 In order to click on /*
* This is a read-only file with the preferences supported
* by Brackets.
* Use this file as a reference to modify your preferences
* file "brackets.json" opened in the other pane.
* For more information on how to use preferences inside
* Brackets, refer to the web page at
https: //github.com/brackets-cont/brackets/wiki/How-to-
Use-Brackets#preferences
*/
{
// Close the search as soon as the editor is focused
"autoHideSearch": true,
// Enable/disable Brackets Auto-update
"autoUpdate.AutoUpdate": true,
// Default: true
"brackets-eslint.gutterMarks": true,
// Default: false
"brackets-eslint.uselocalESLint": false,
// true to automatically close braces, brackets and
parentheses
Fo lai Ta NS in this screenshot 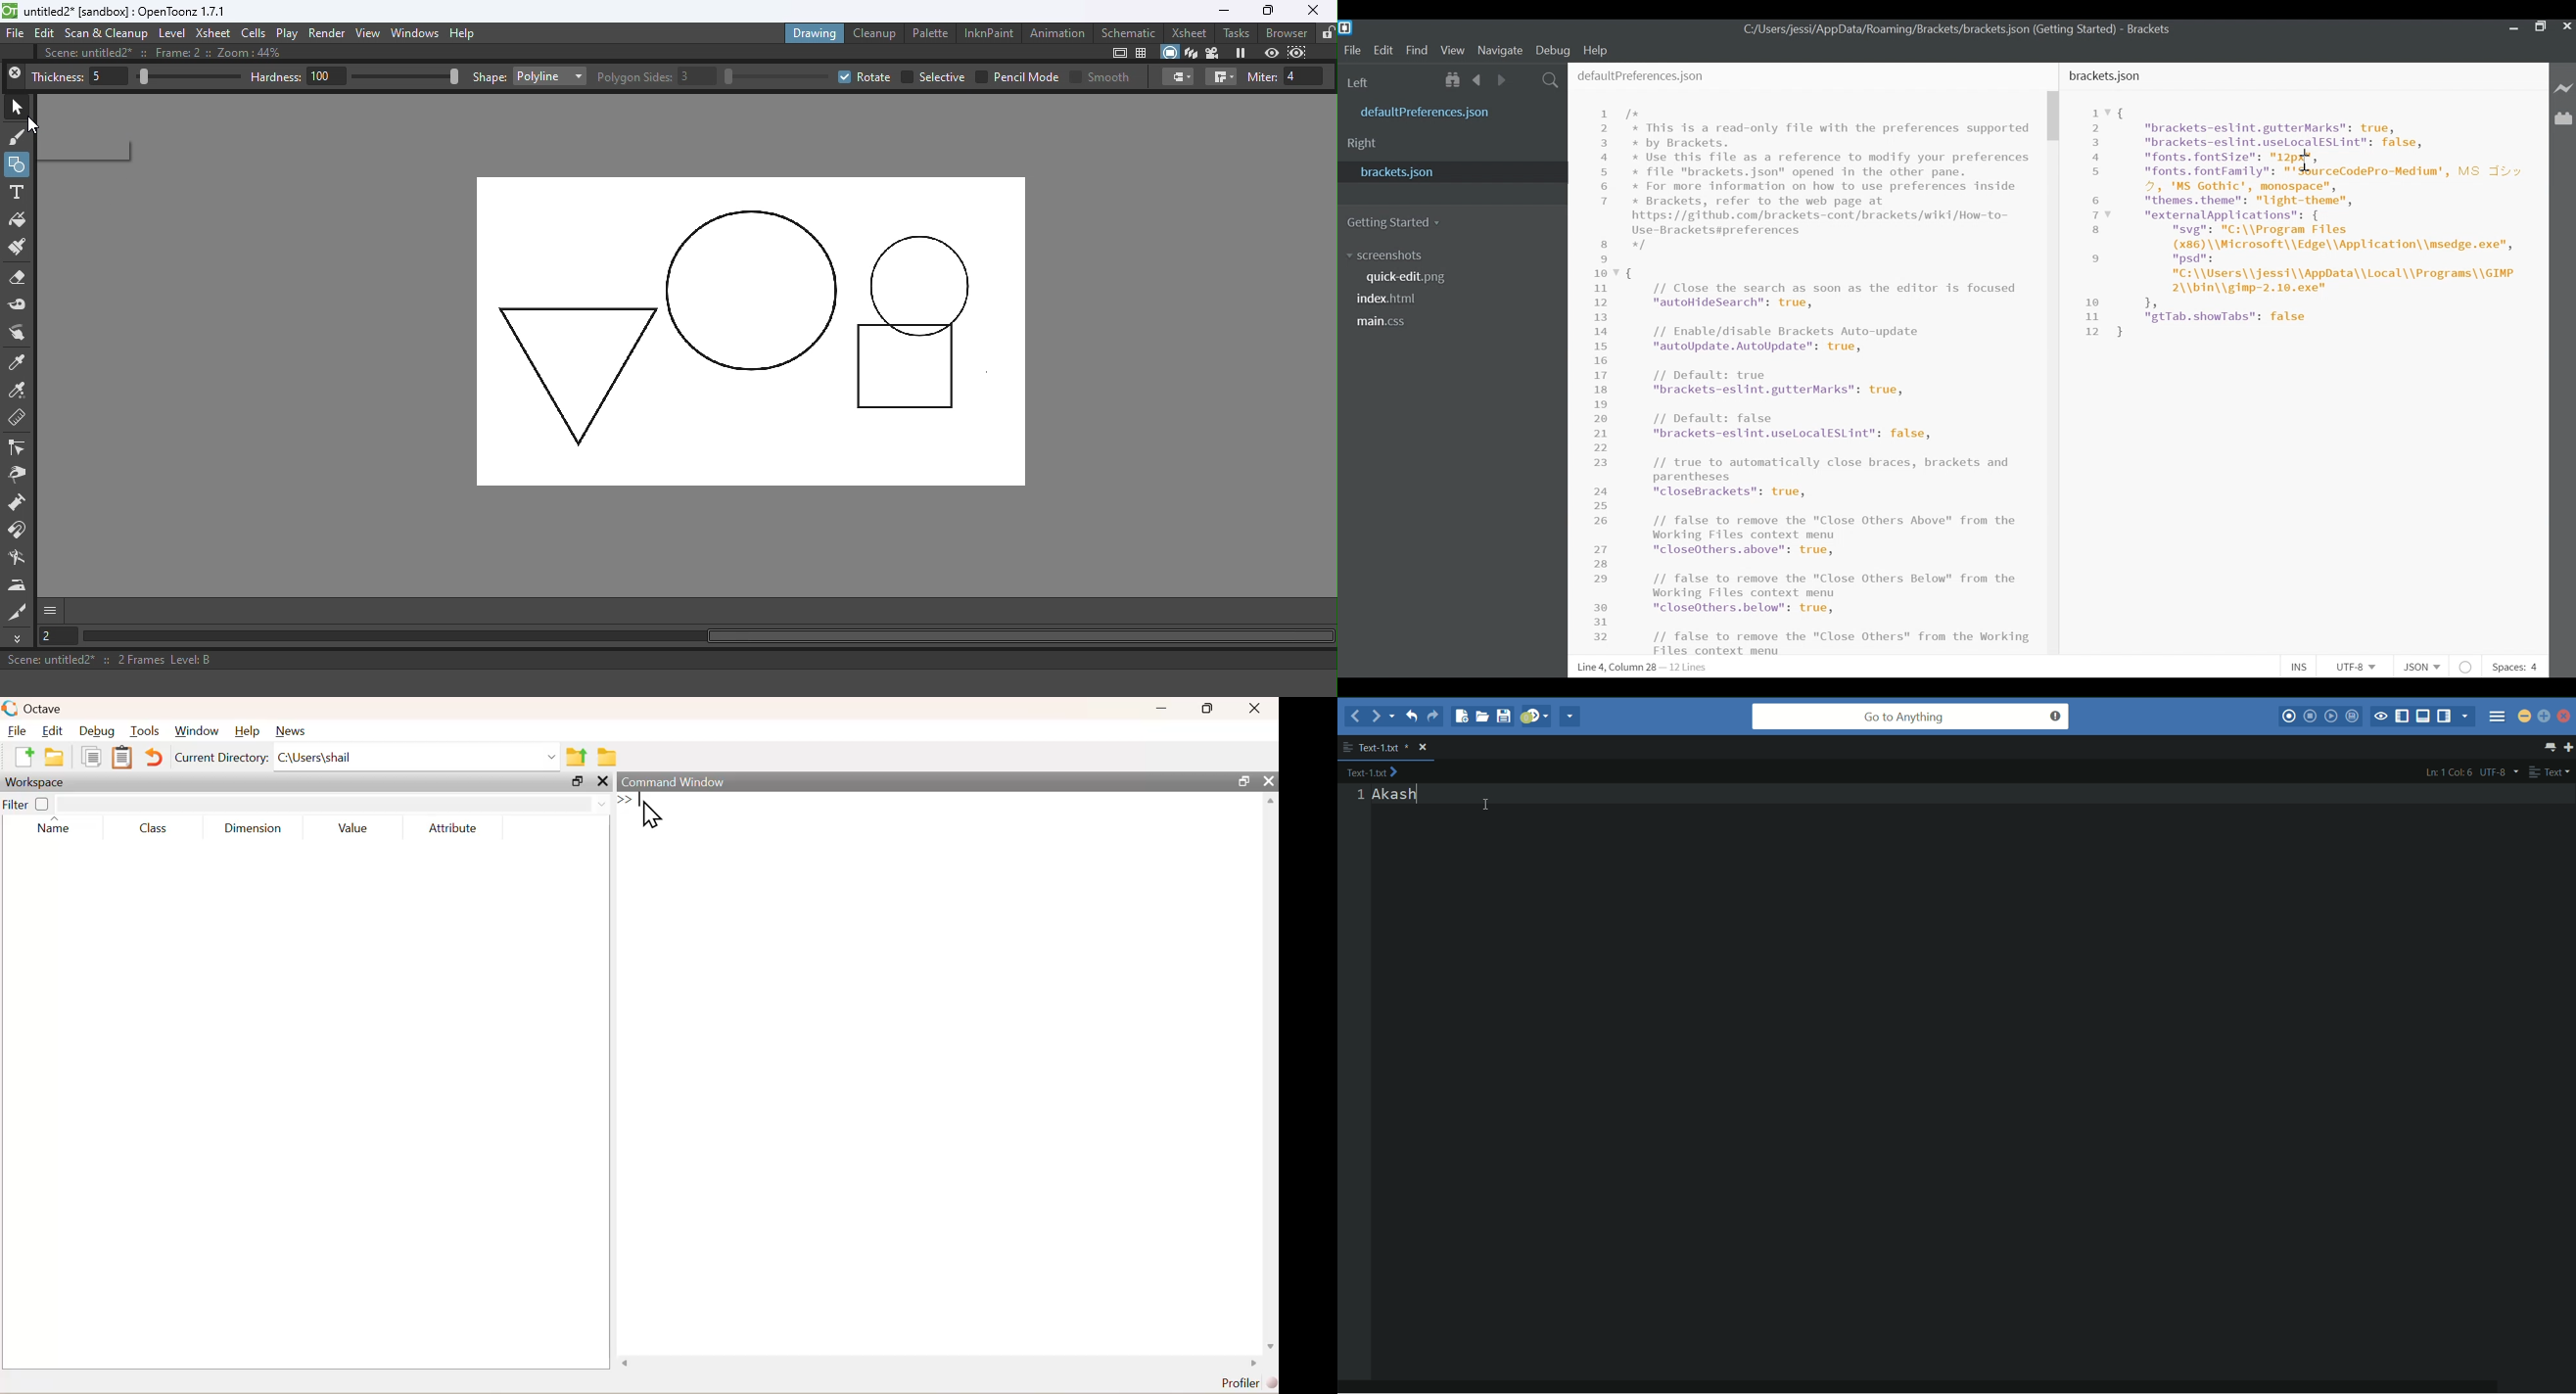, I will do `click(1829, 372)`.